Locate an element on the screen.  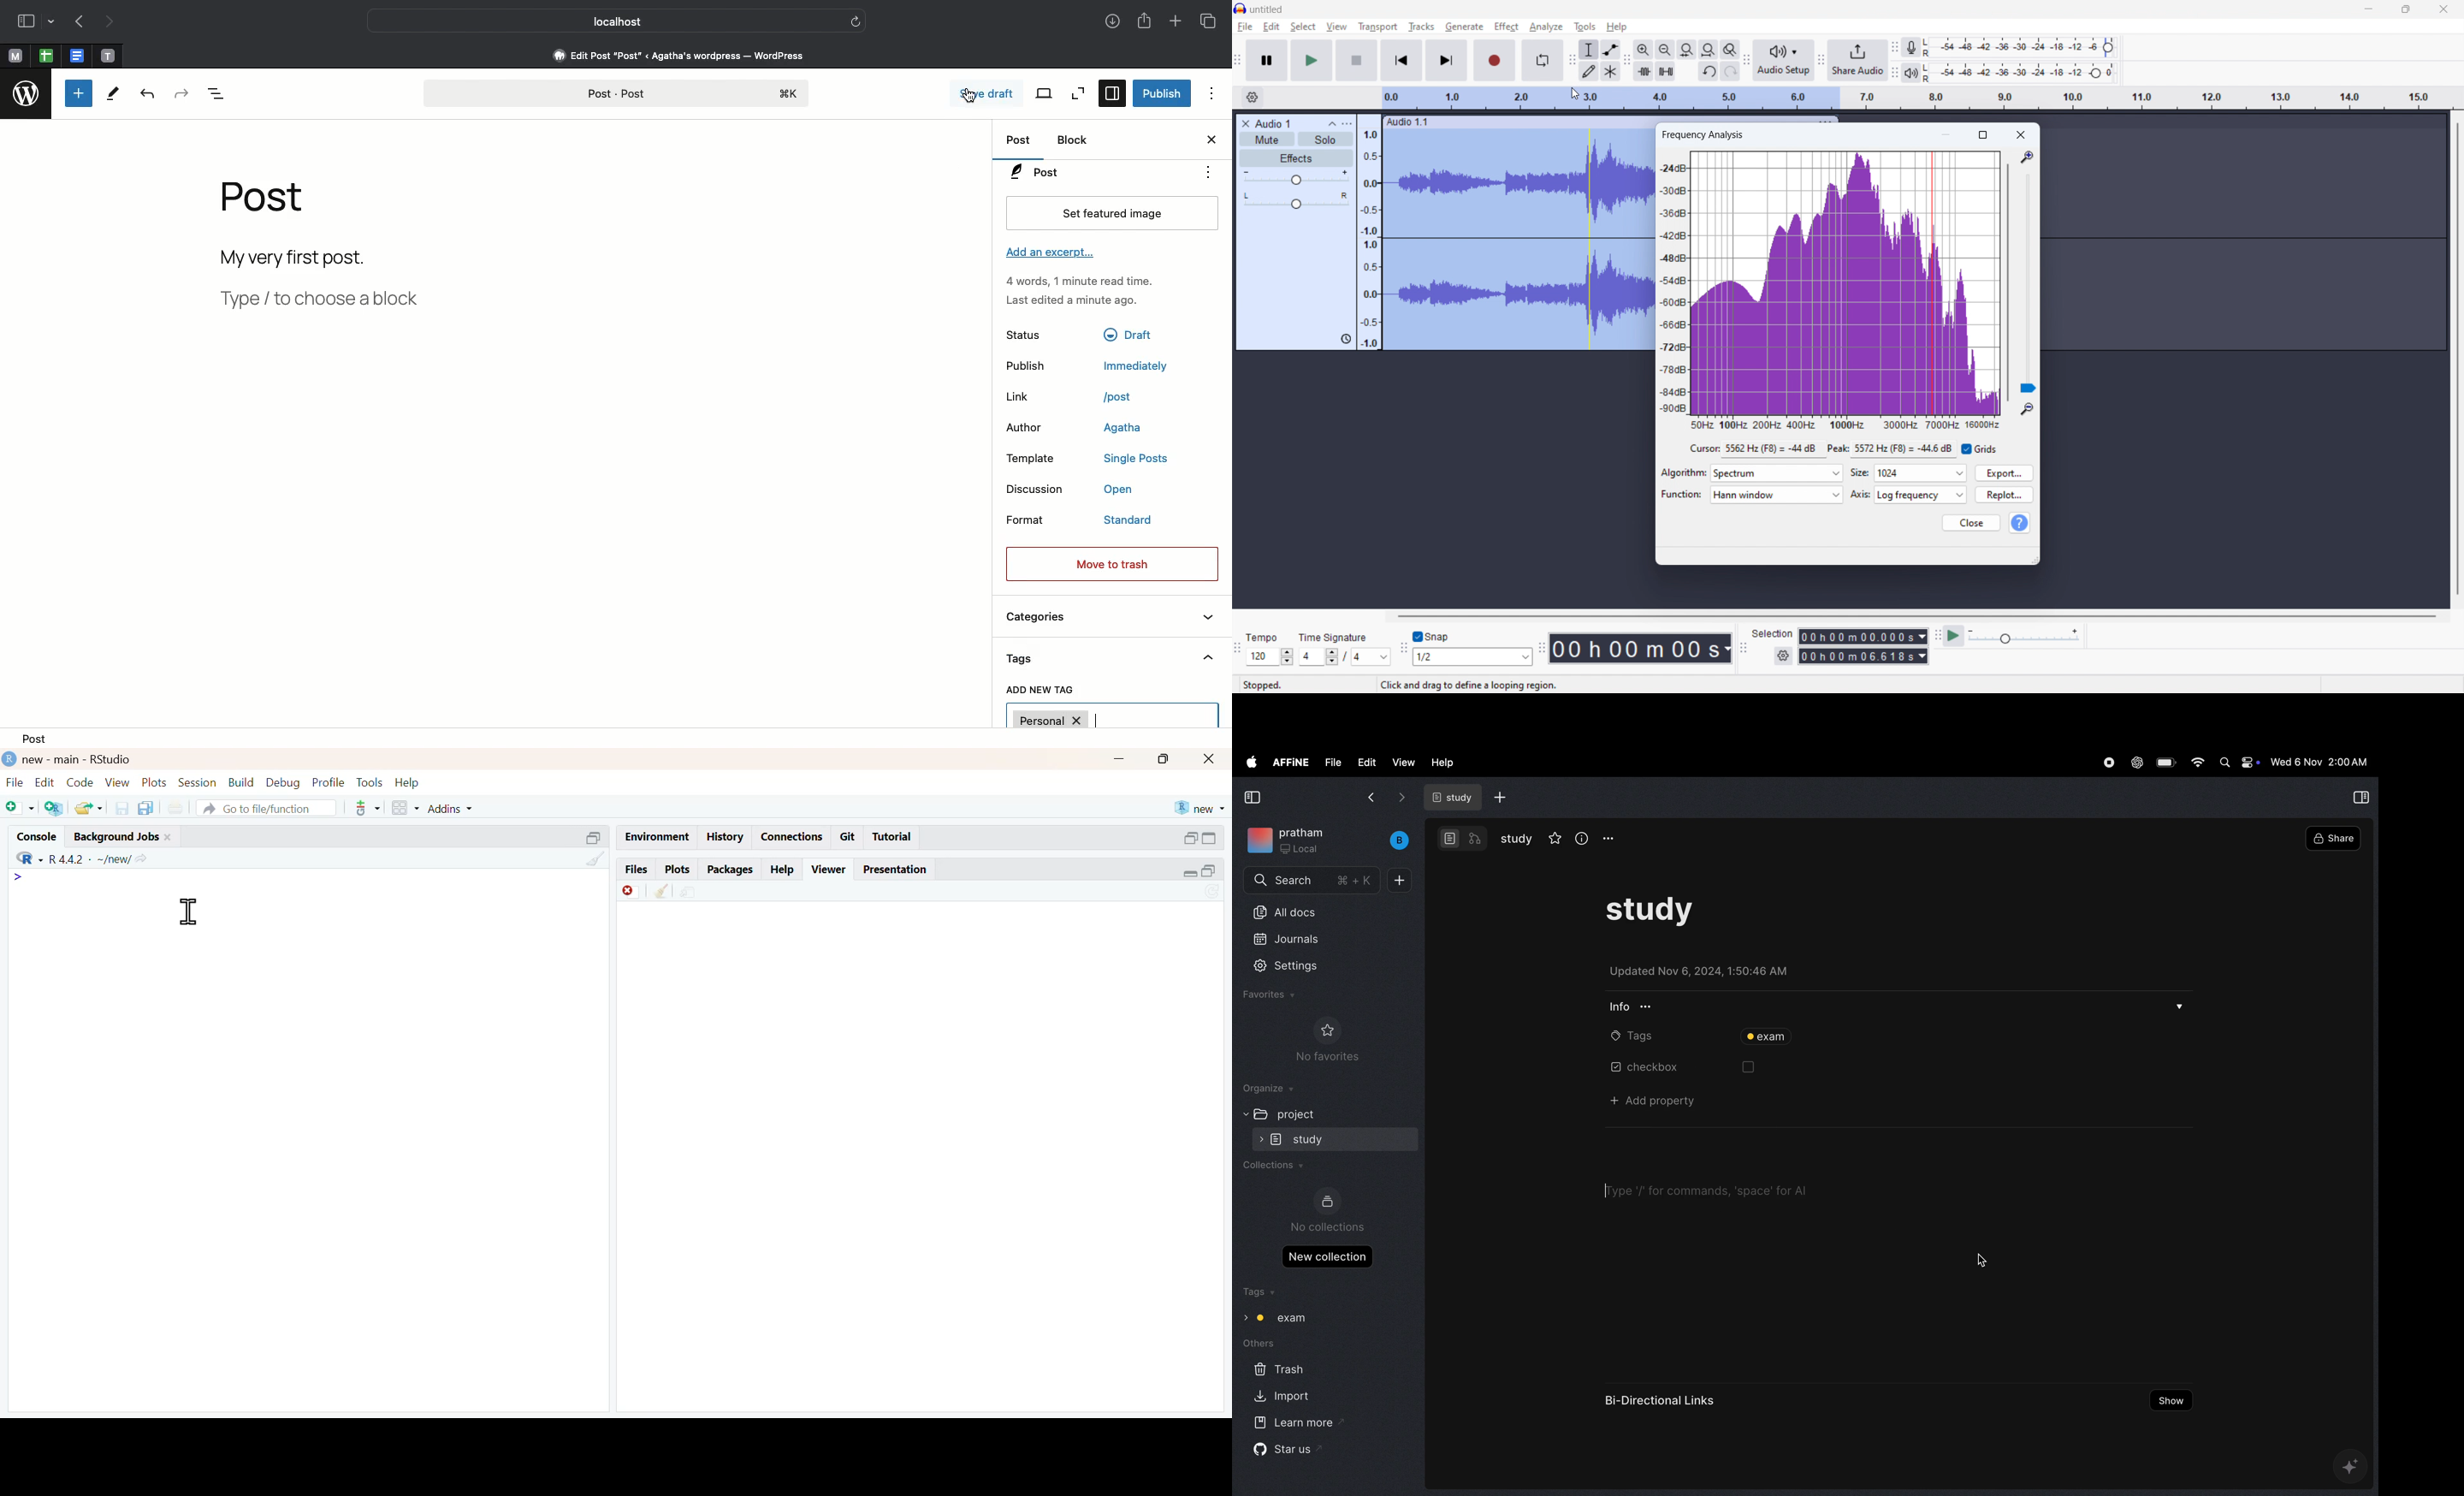
Edit  is located at coordinates (46, 781).